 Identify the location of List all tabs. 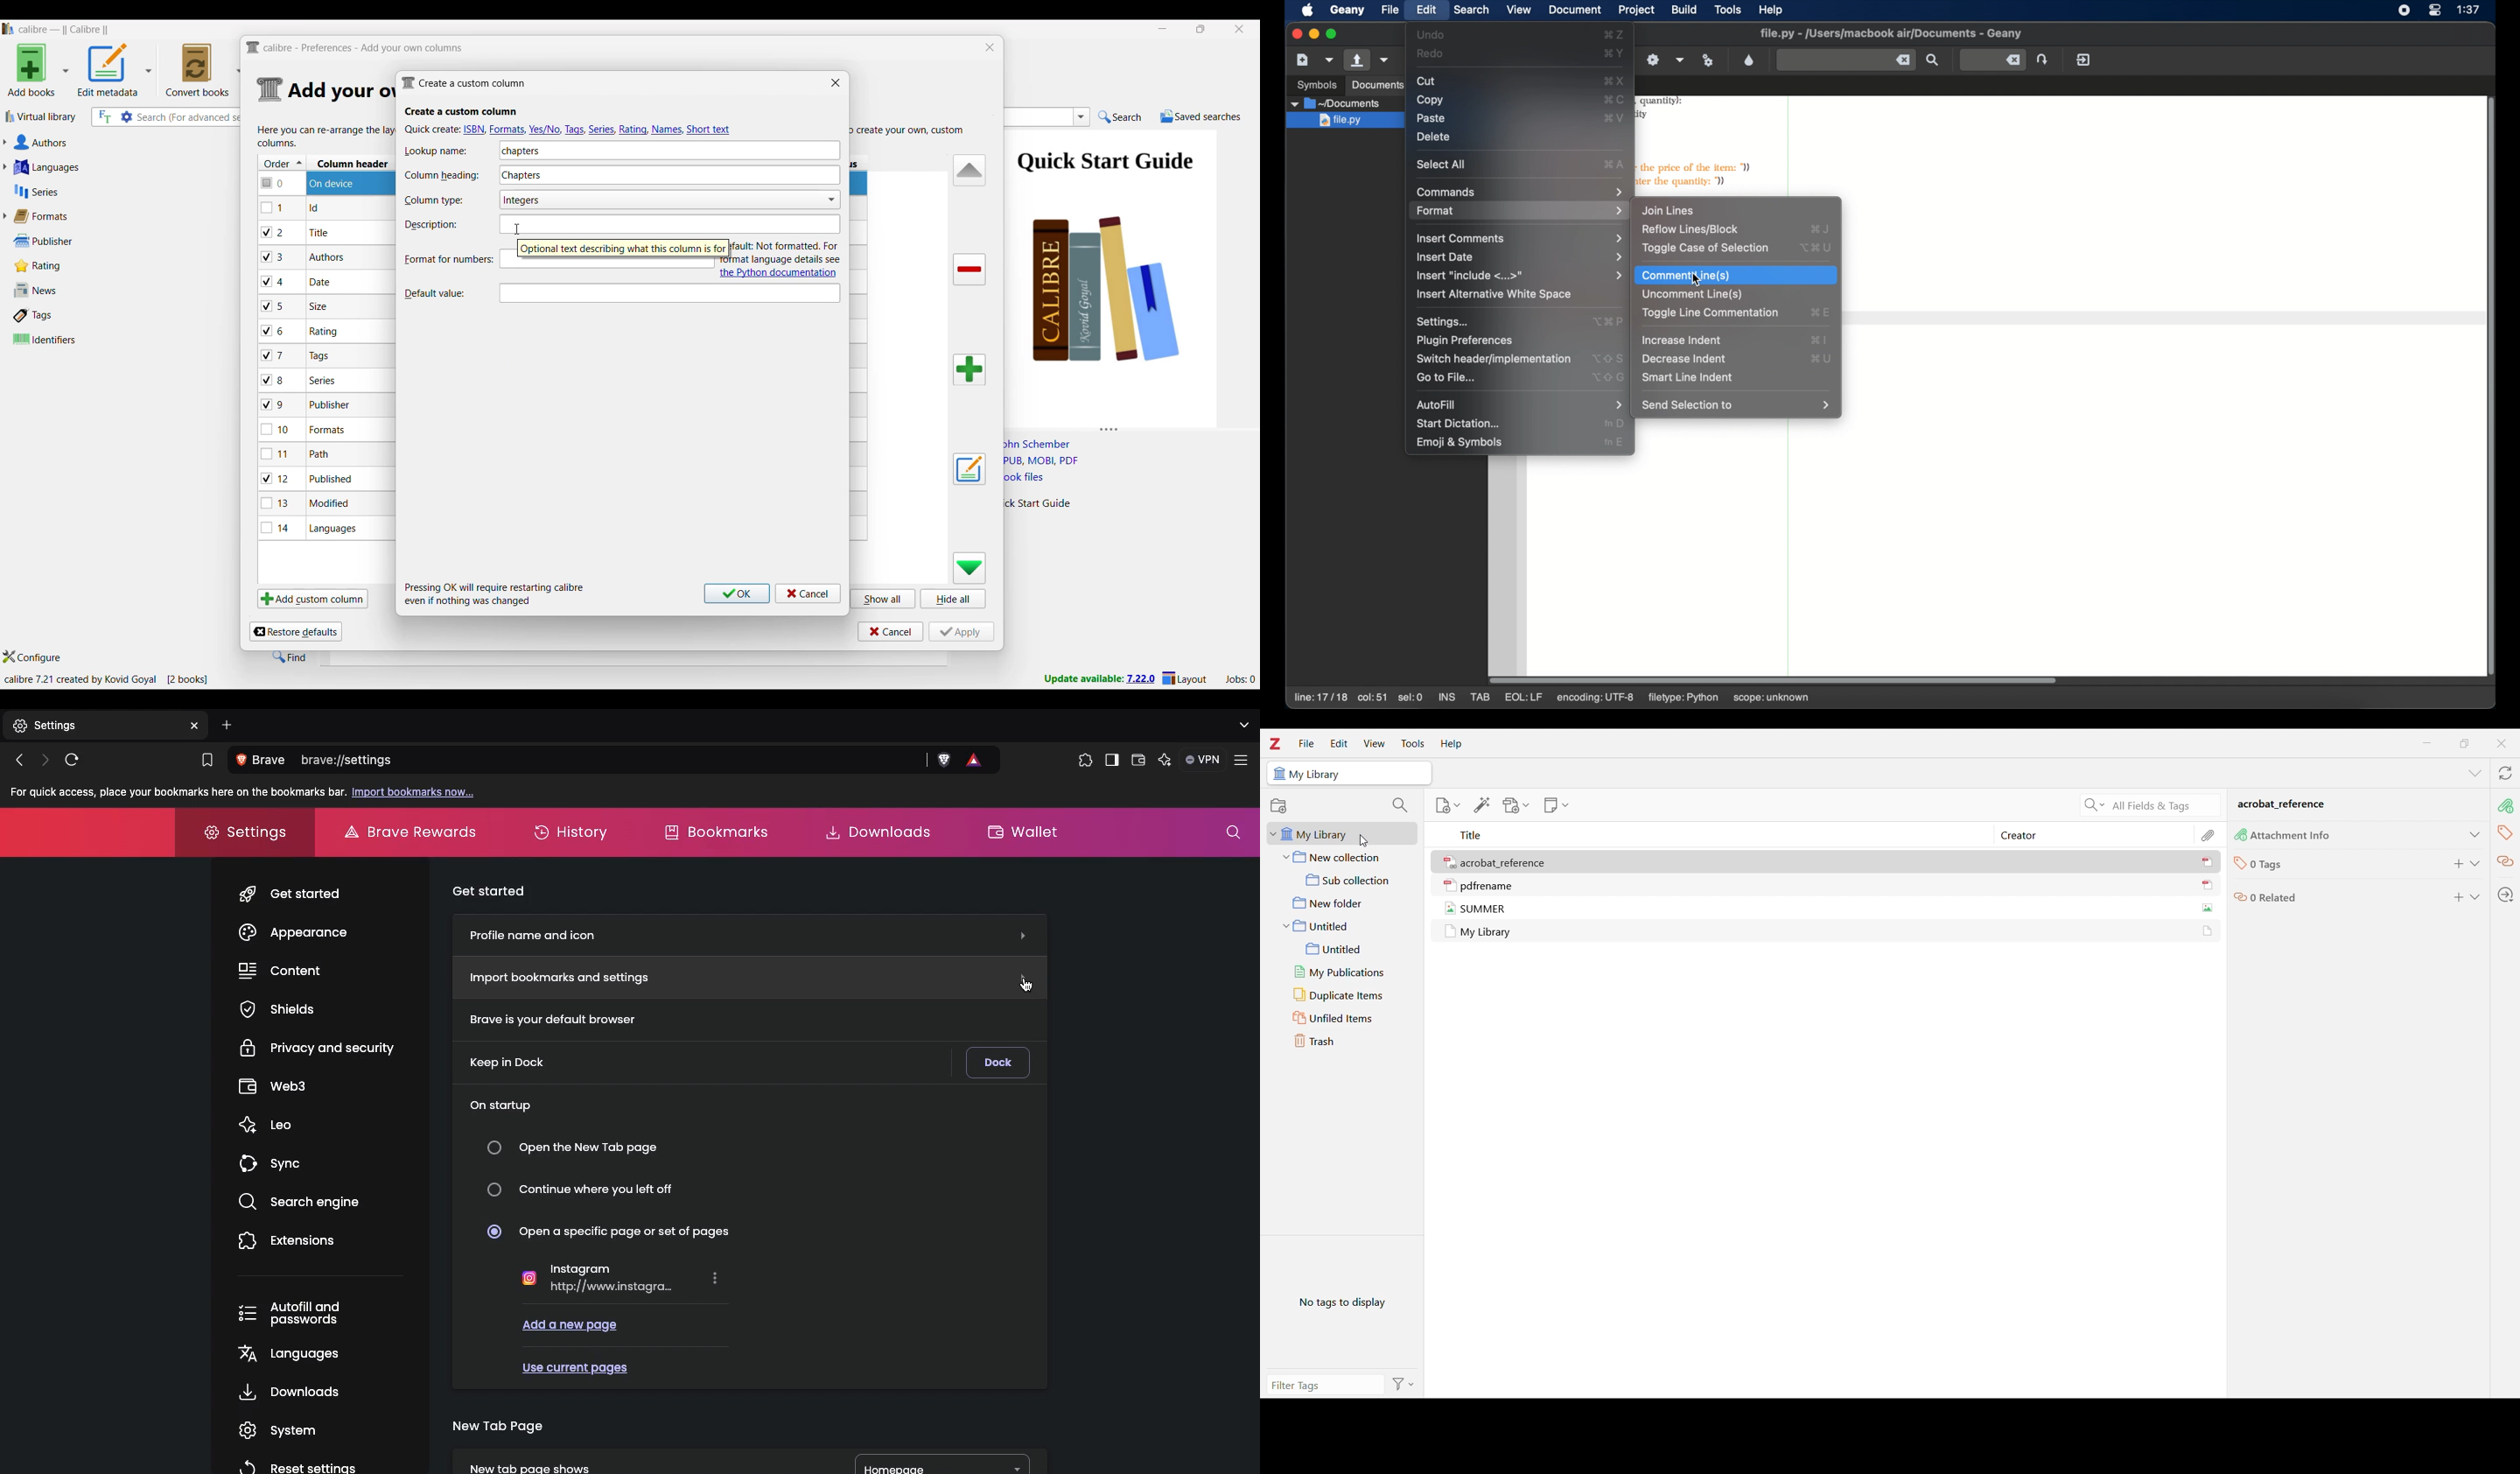
(2475, 773).